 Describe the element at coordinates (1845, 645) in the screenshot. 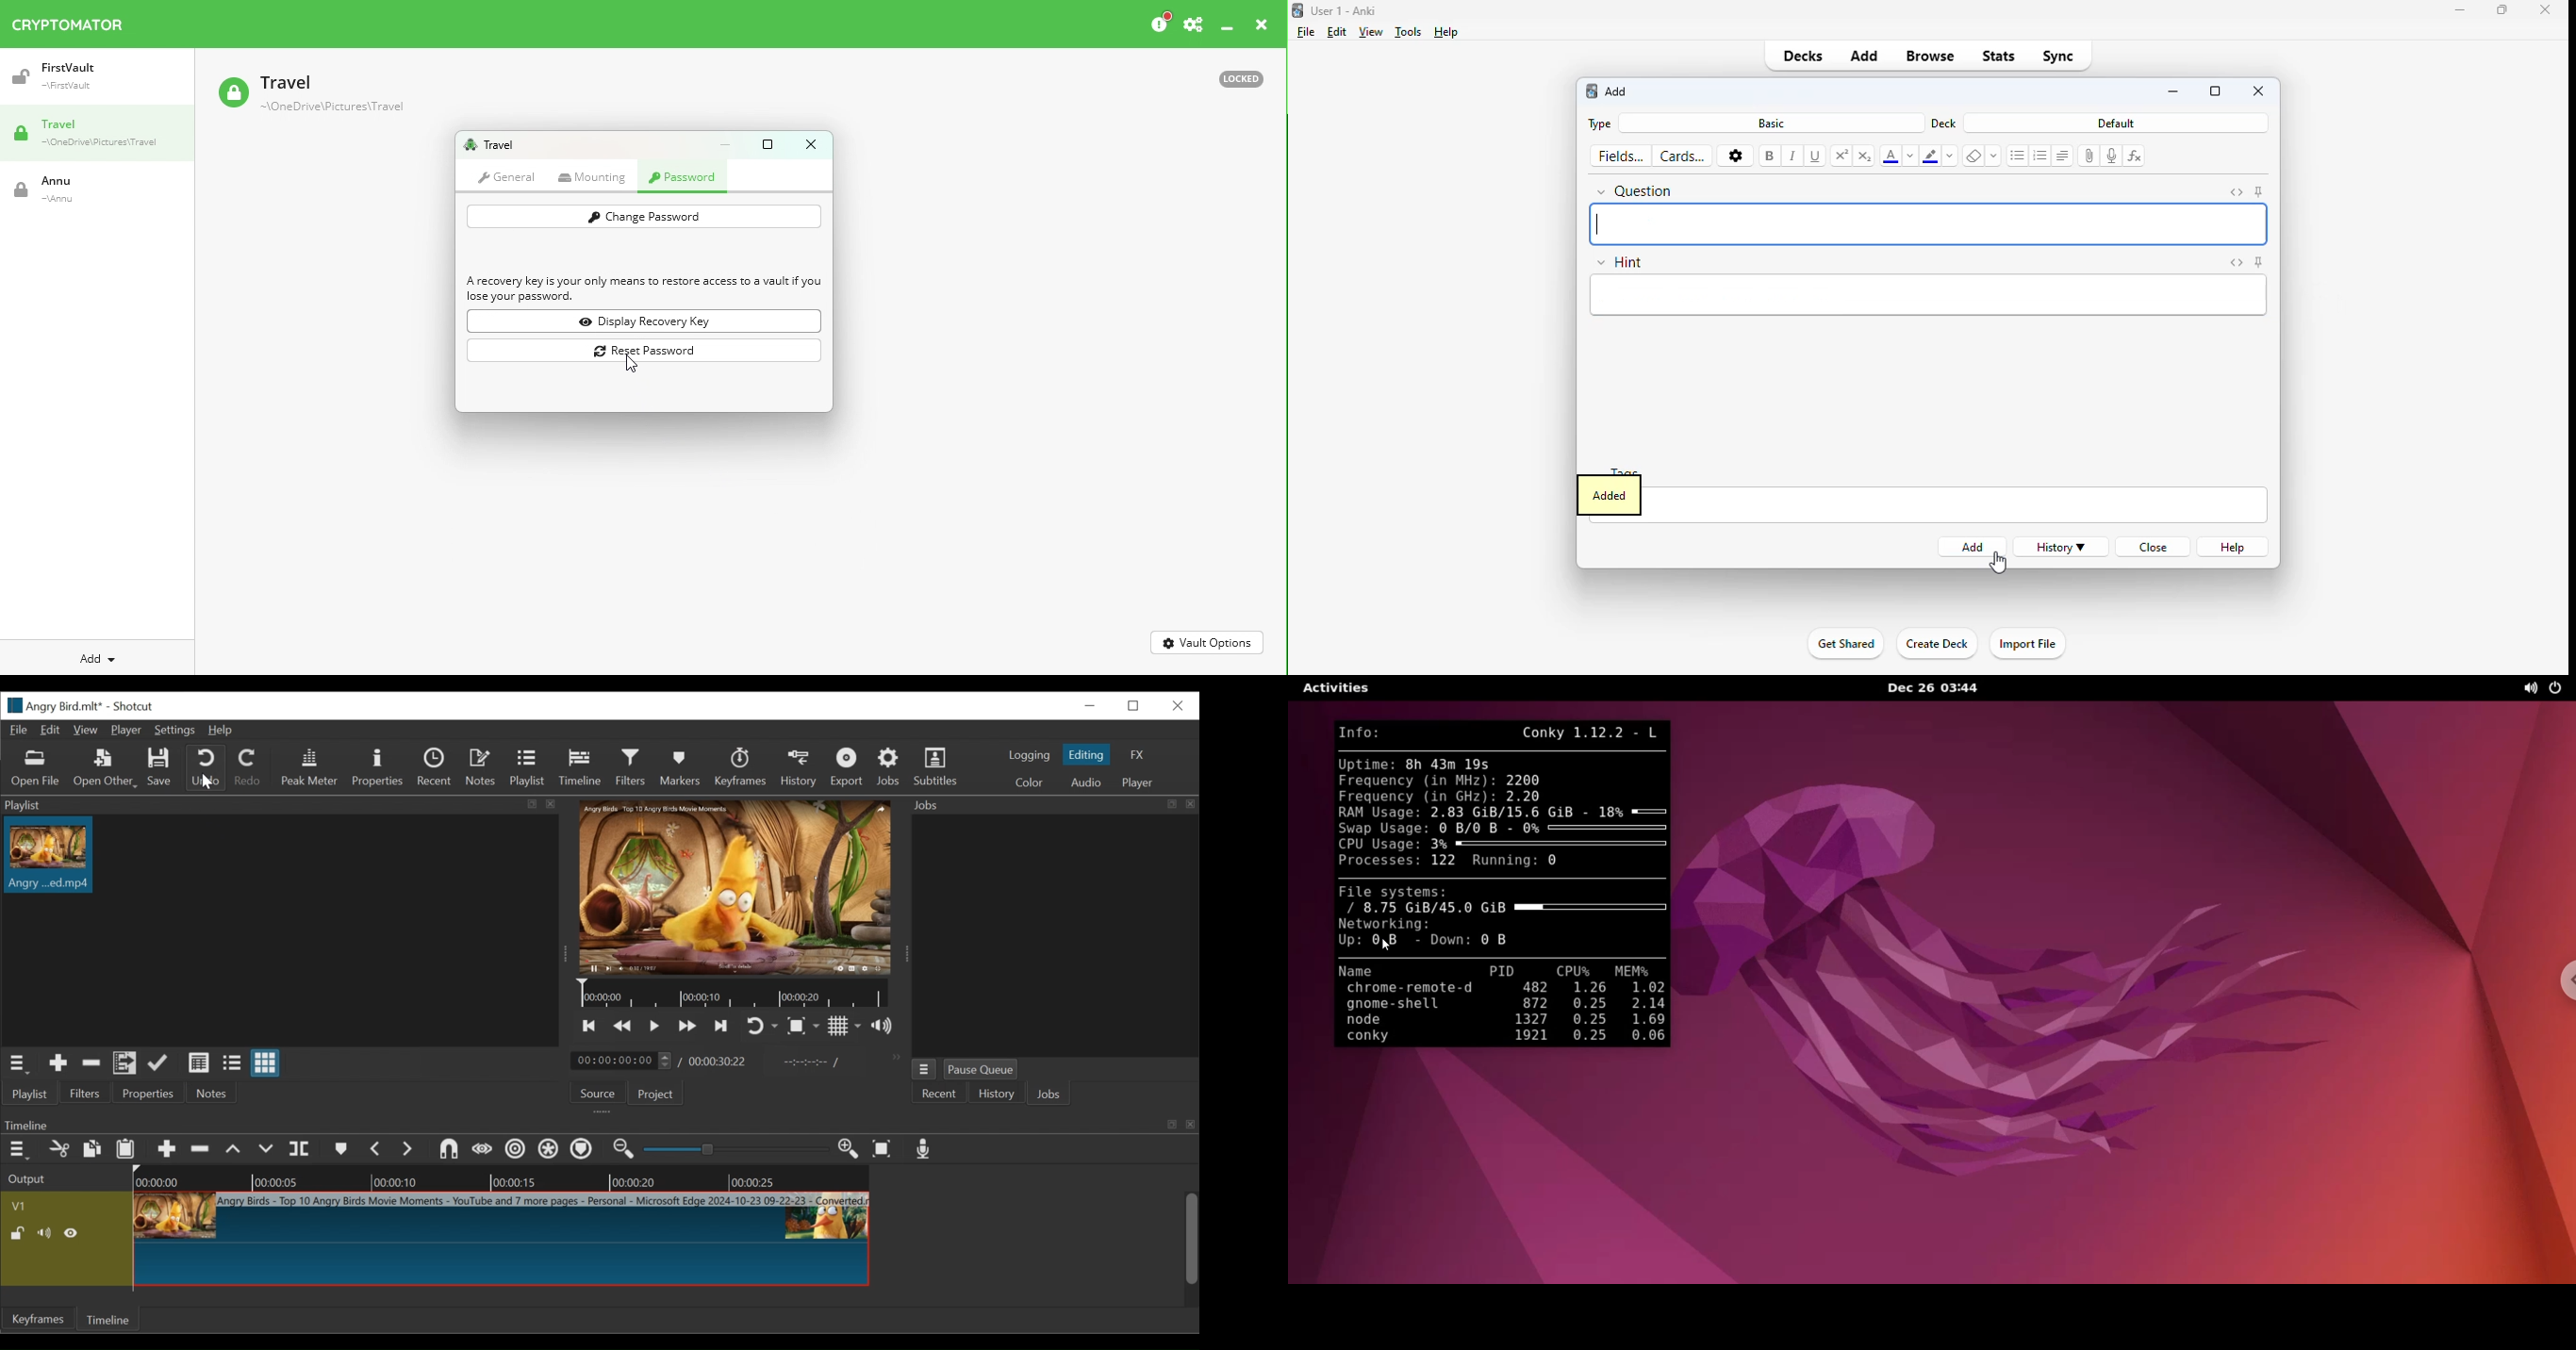

I see `Get Started` at that location.